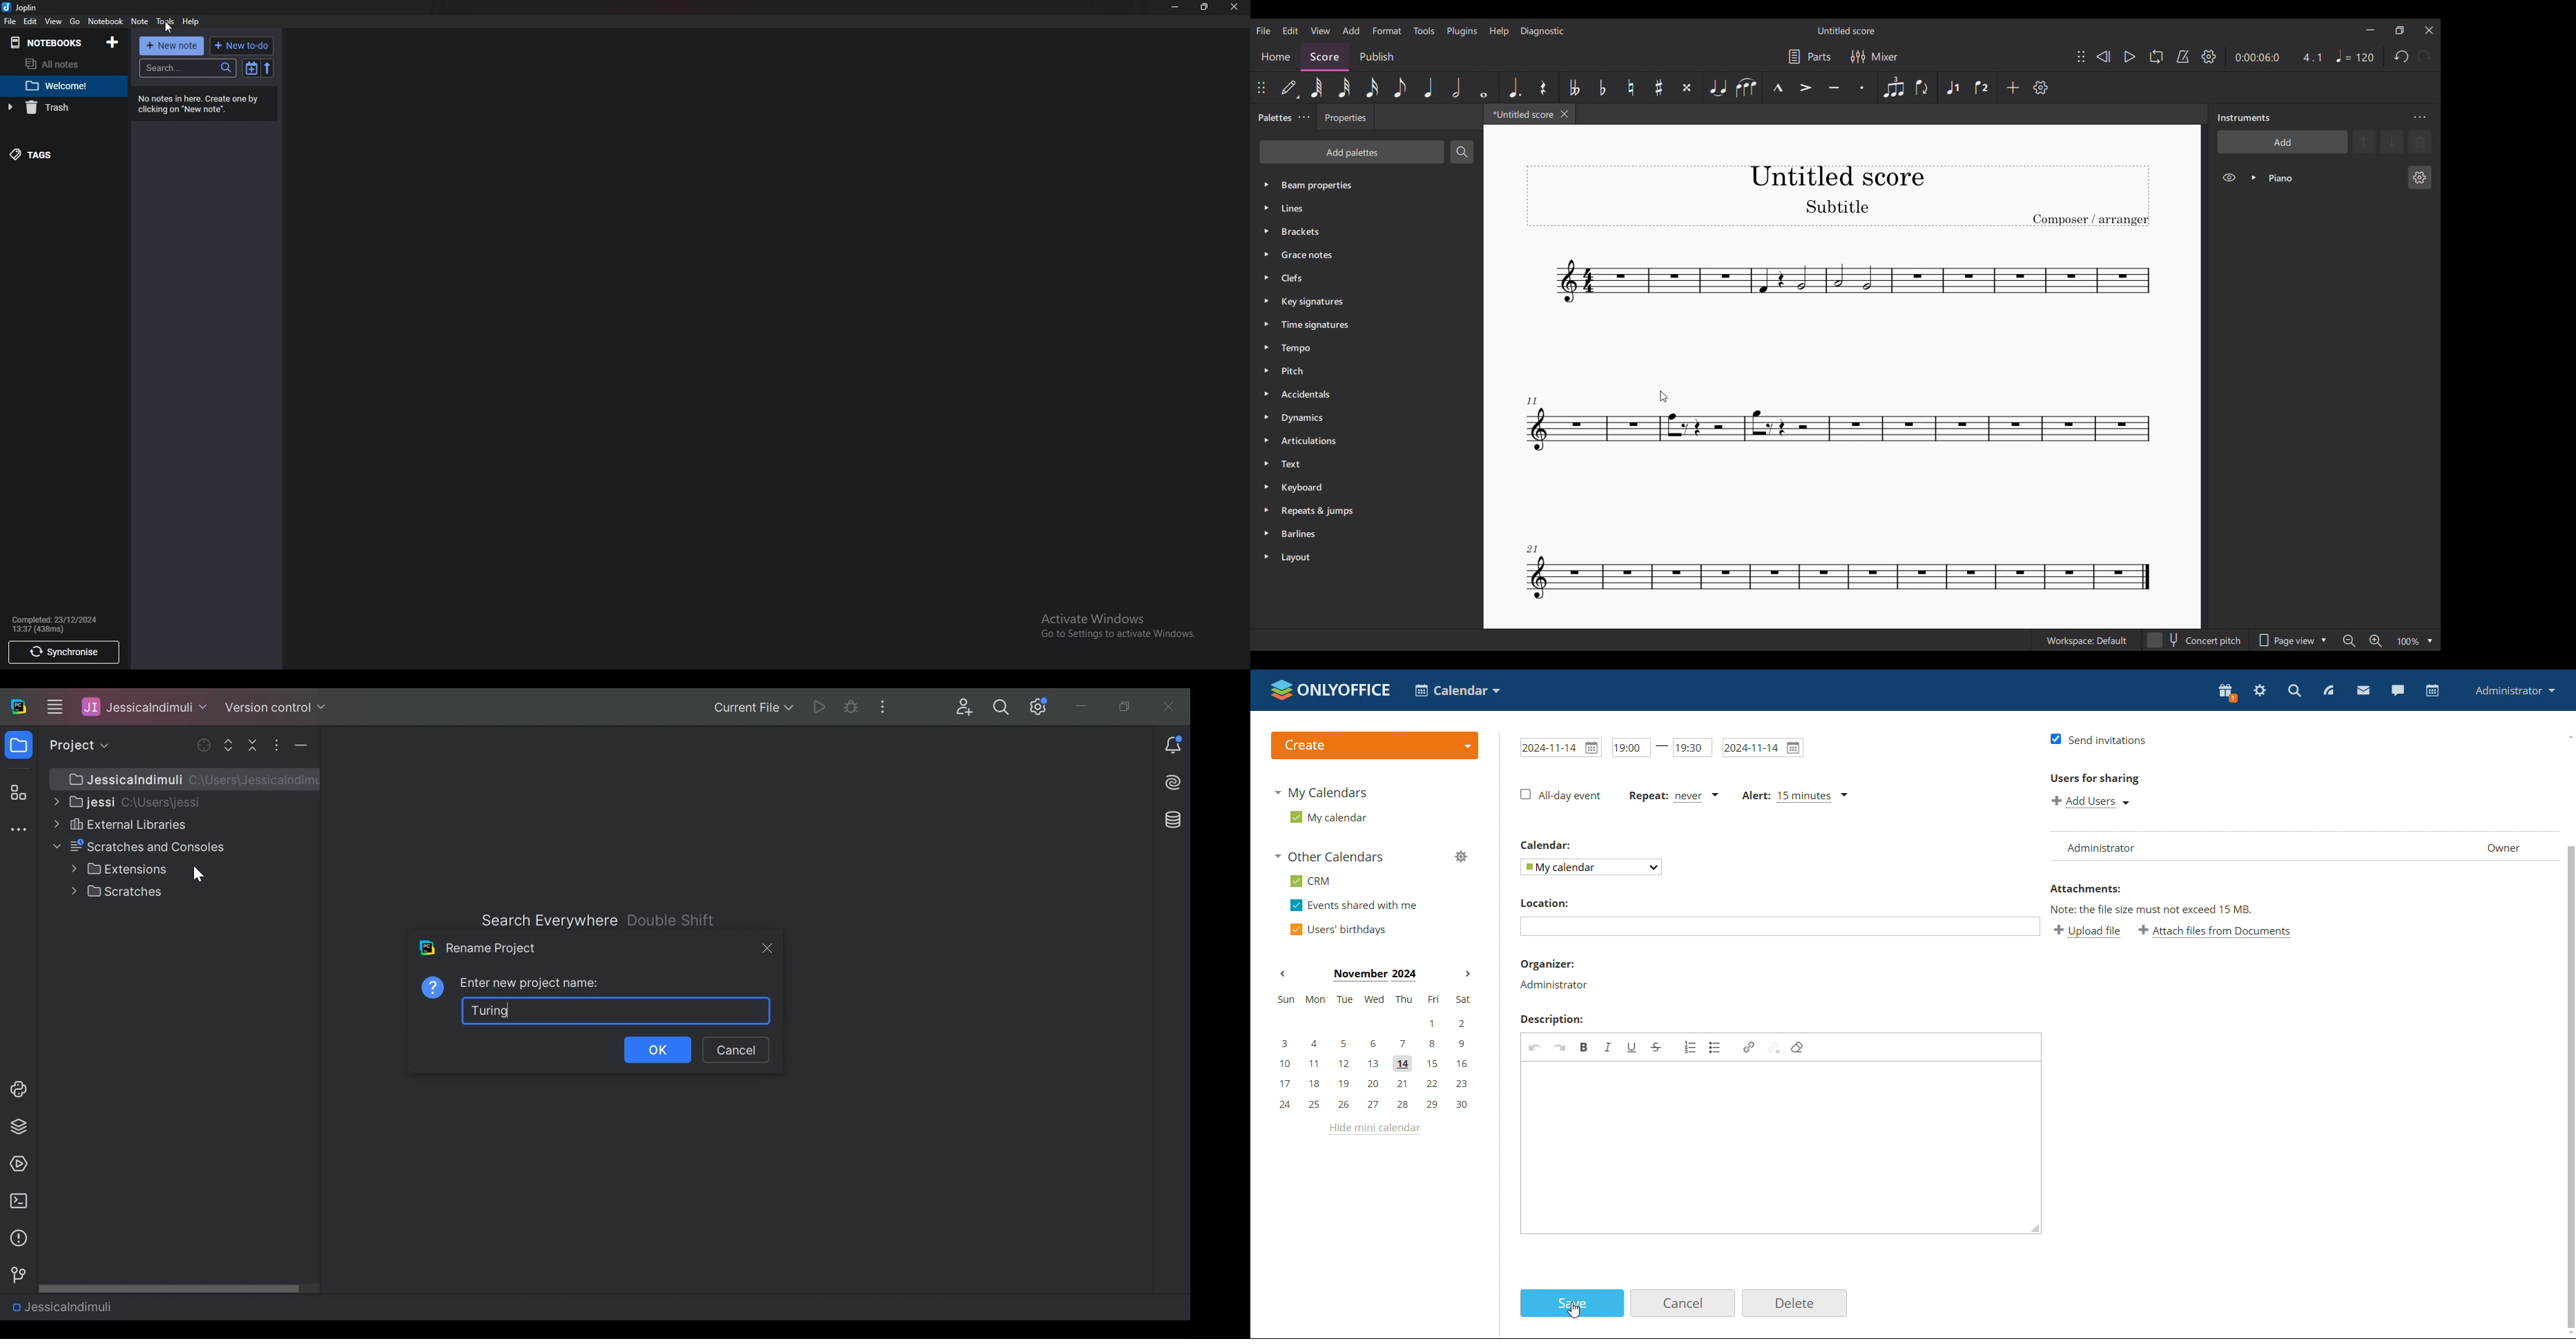  I want to click on Attachments, so click(2091, 888).